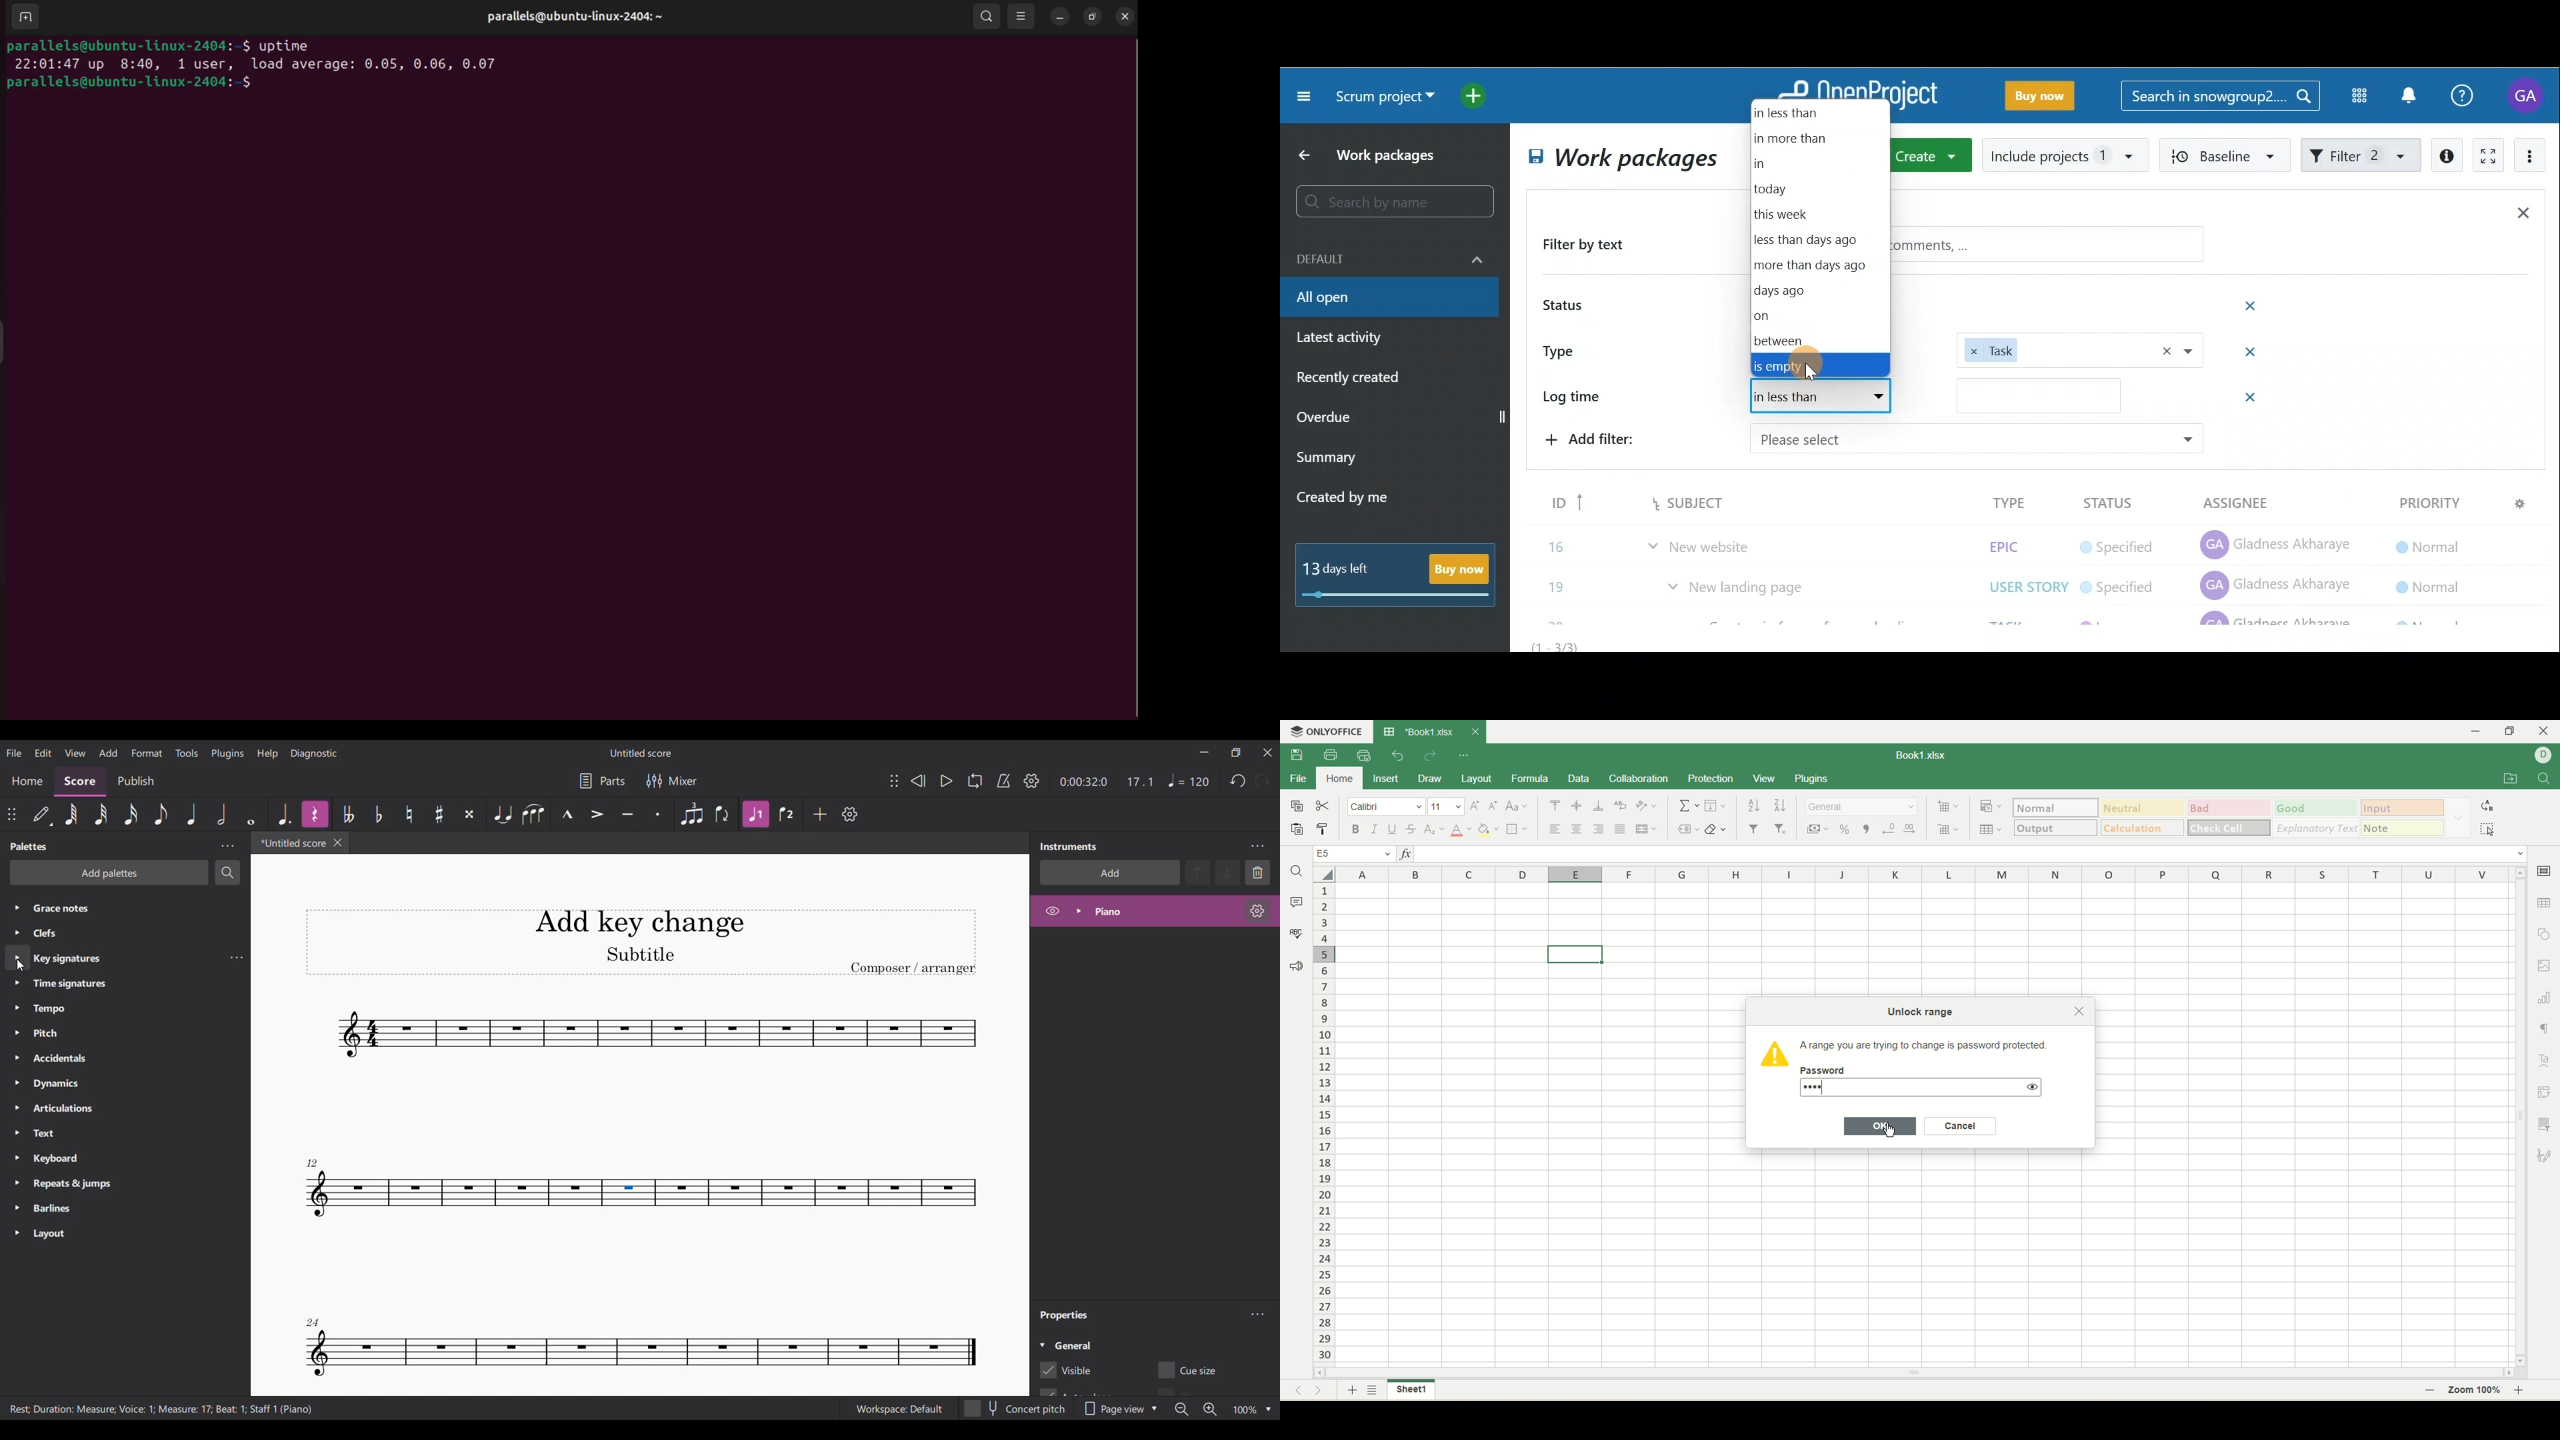 This screenshot has height=1456, width=2576. What do you see at coordinates (228, 846) in the screenshot?
I see `Palettes settings ` at bounding box center [228, 846].